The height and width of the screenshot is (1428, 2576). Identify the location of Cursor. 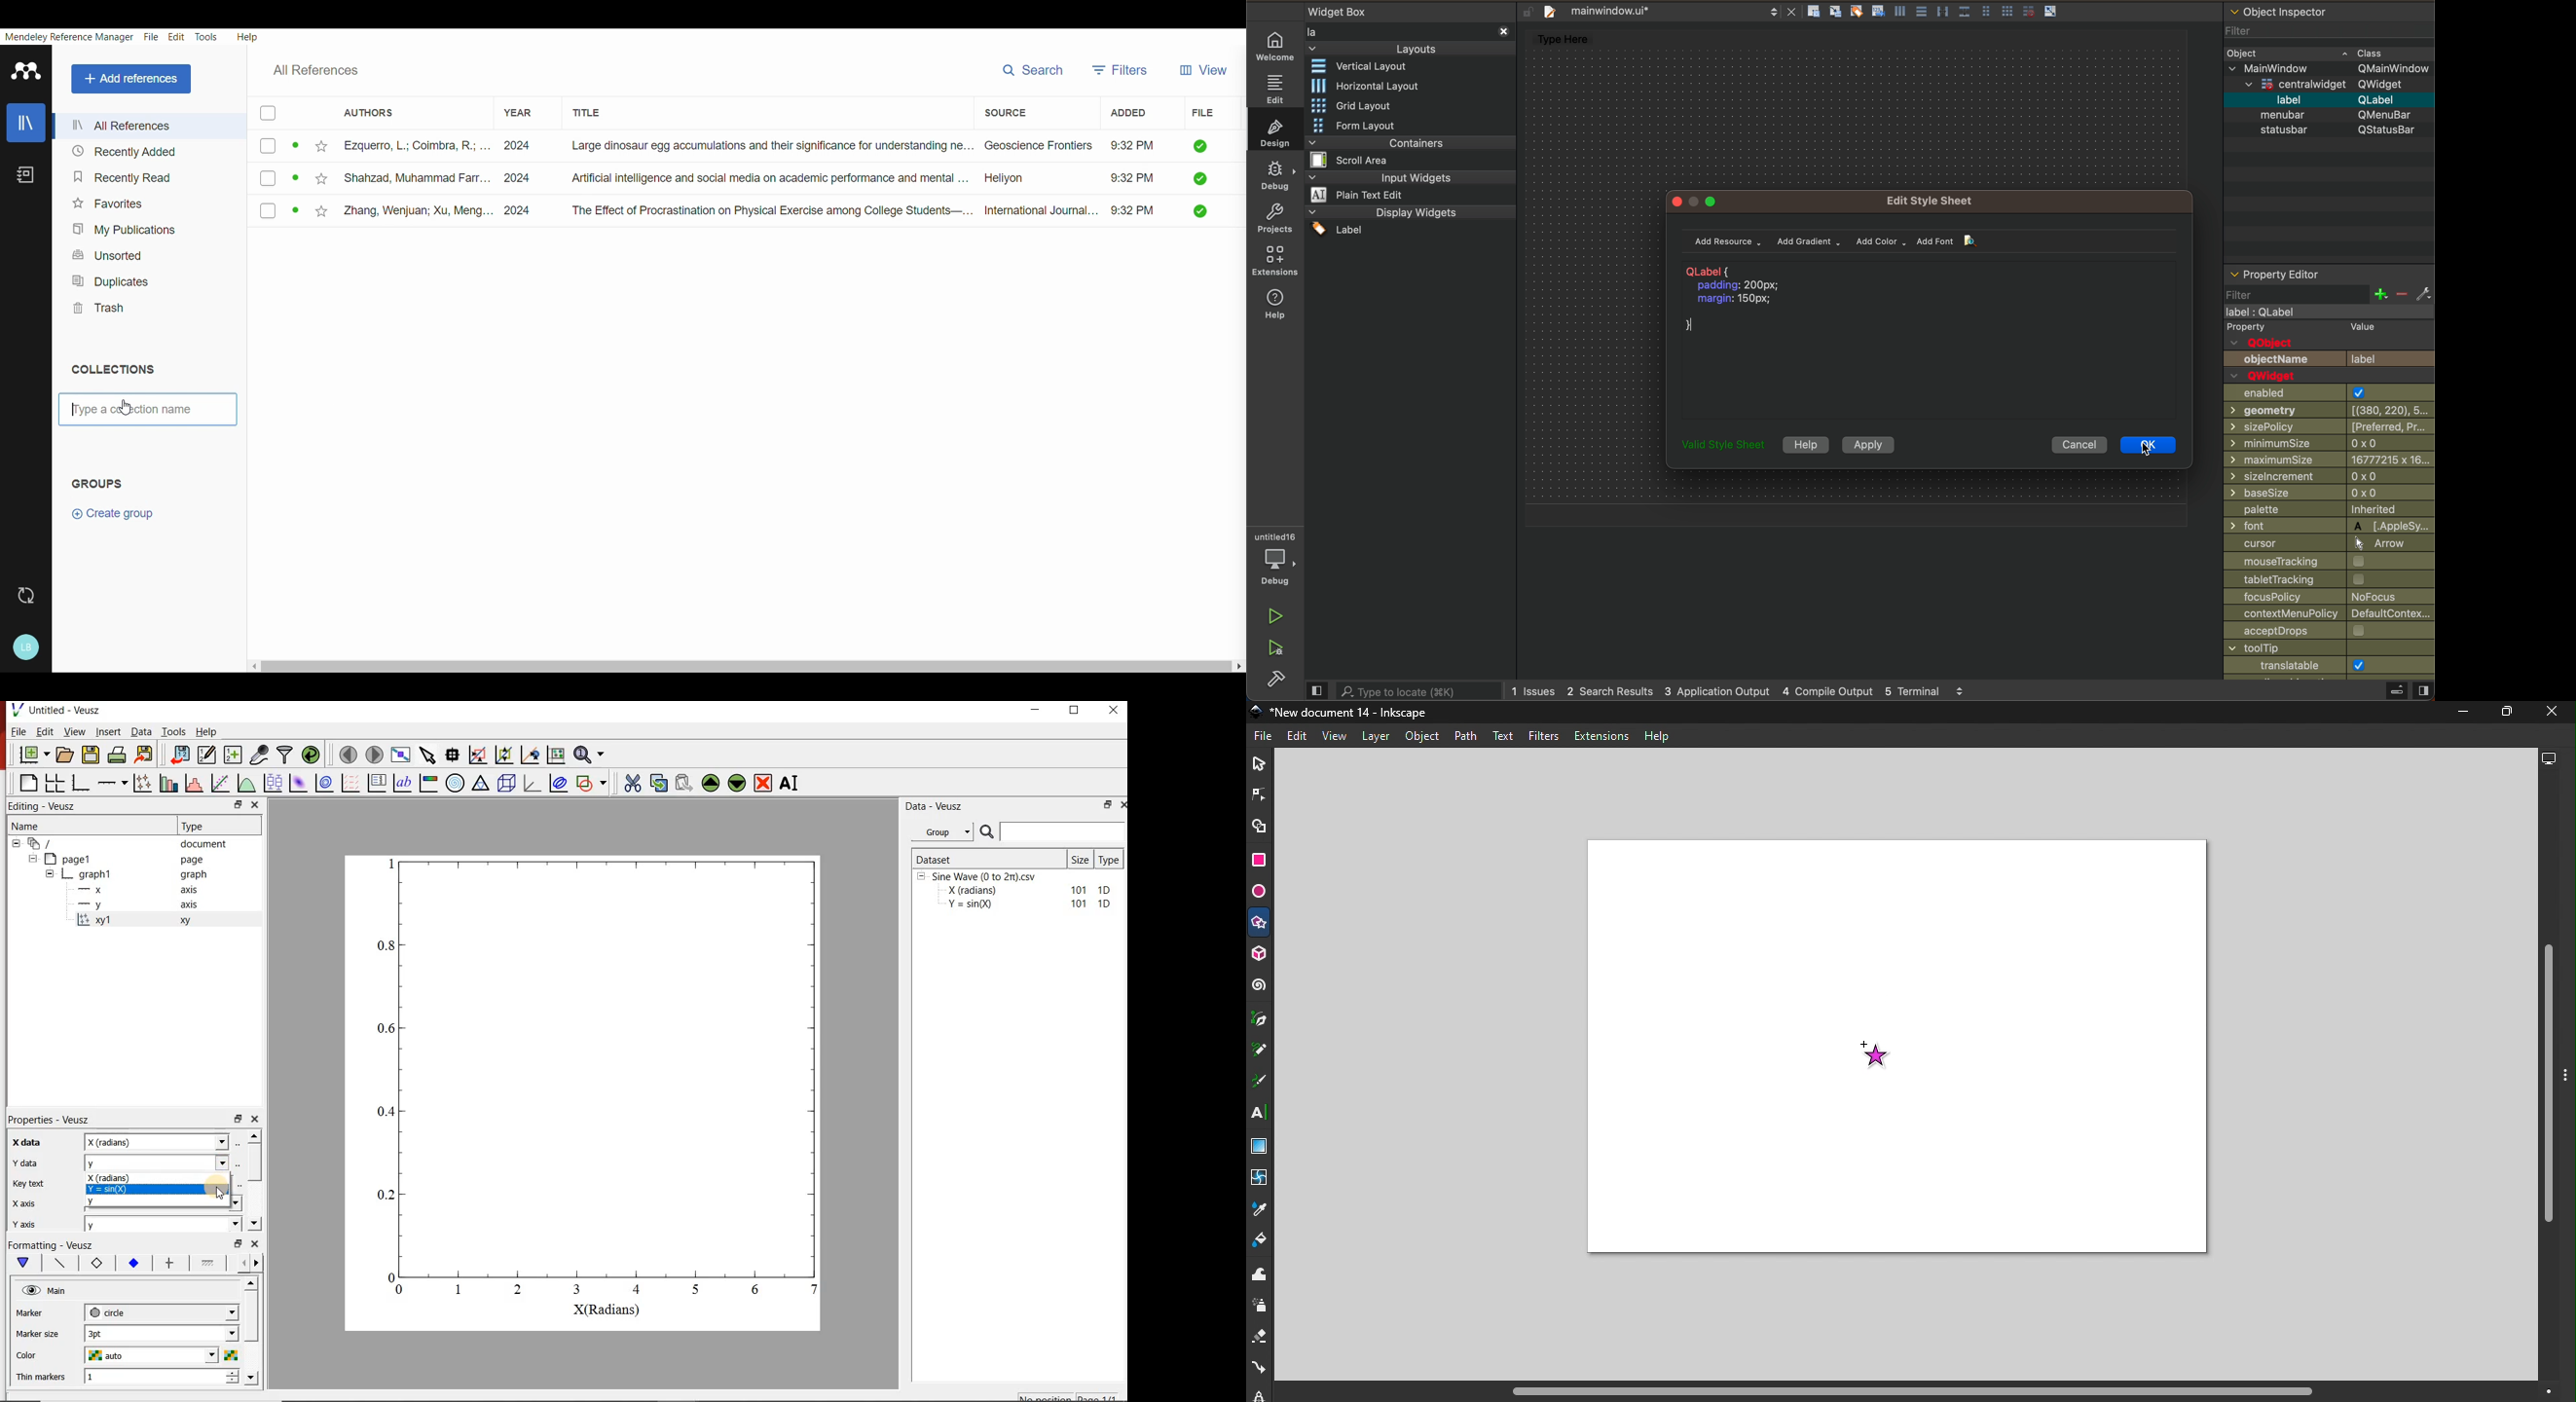
(218, 1193).